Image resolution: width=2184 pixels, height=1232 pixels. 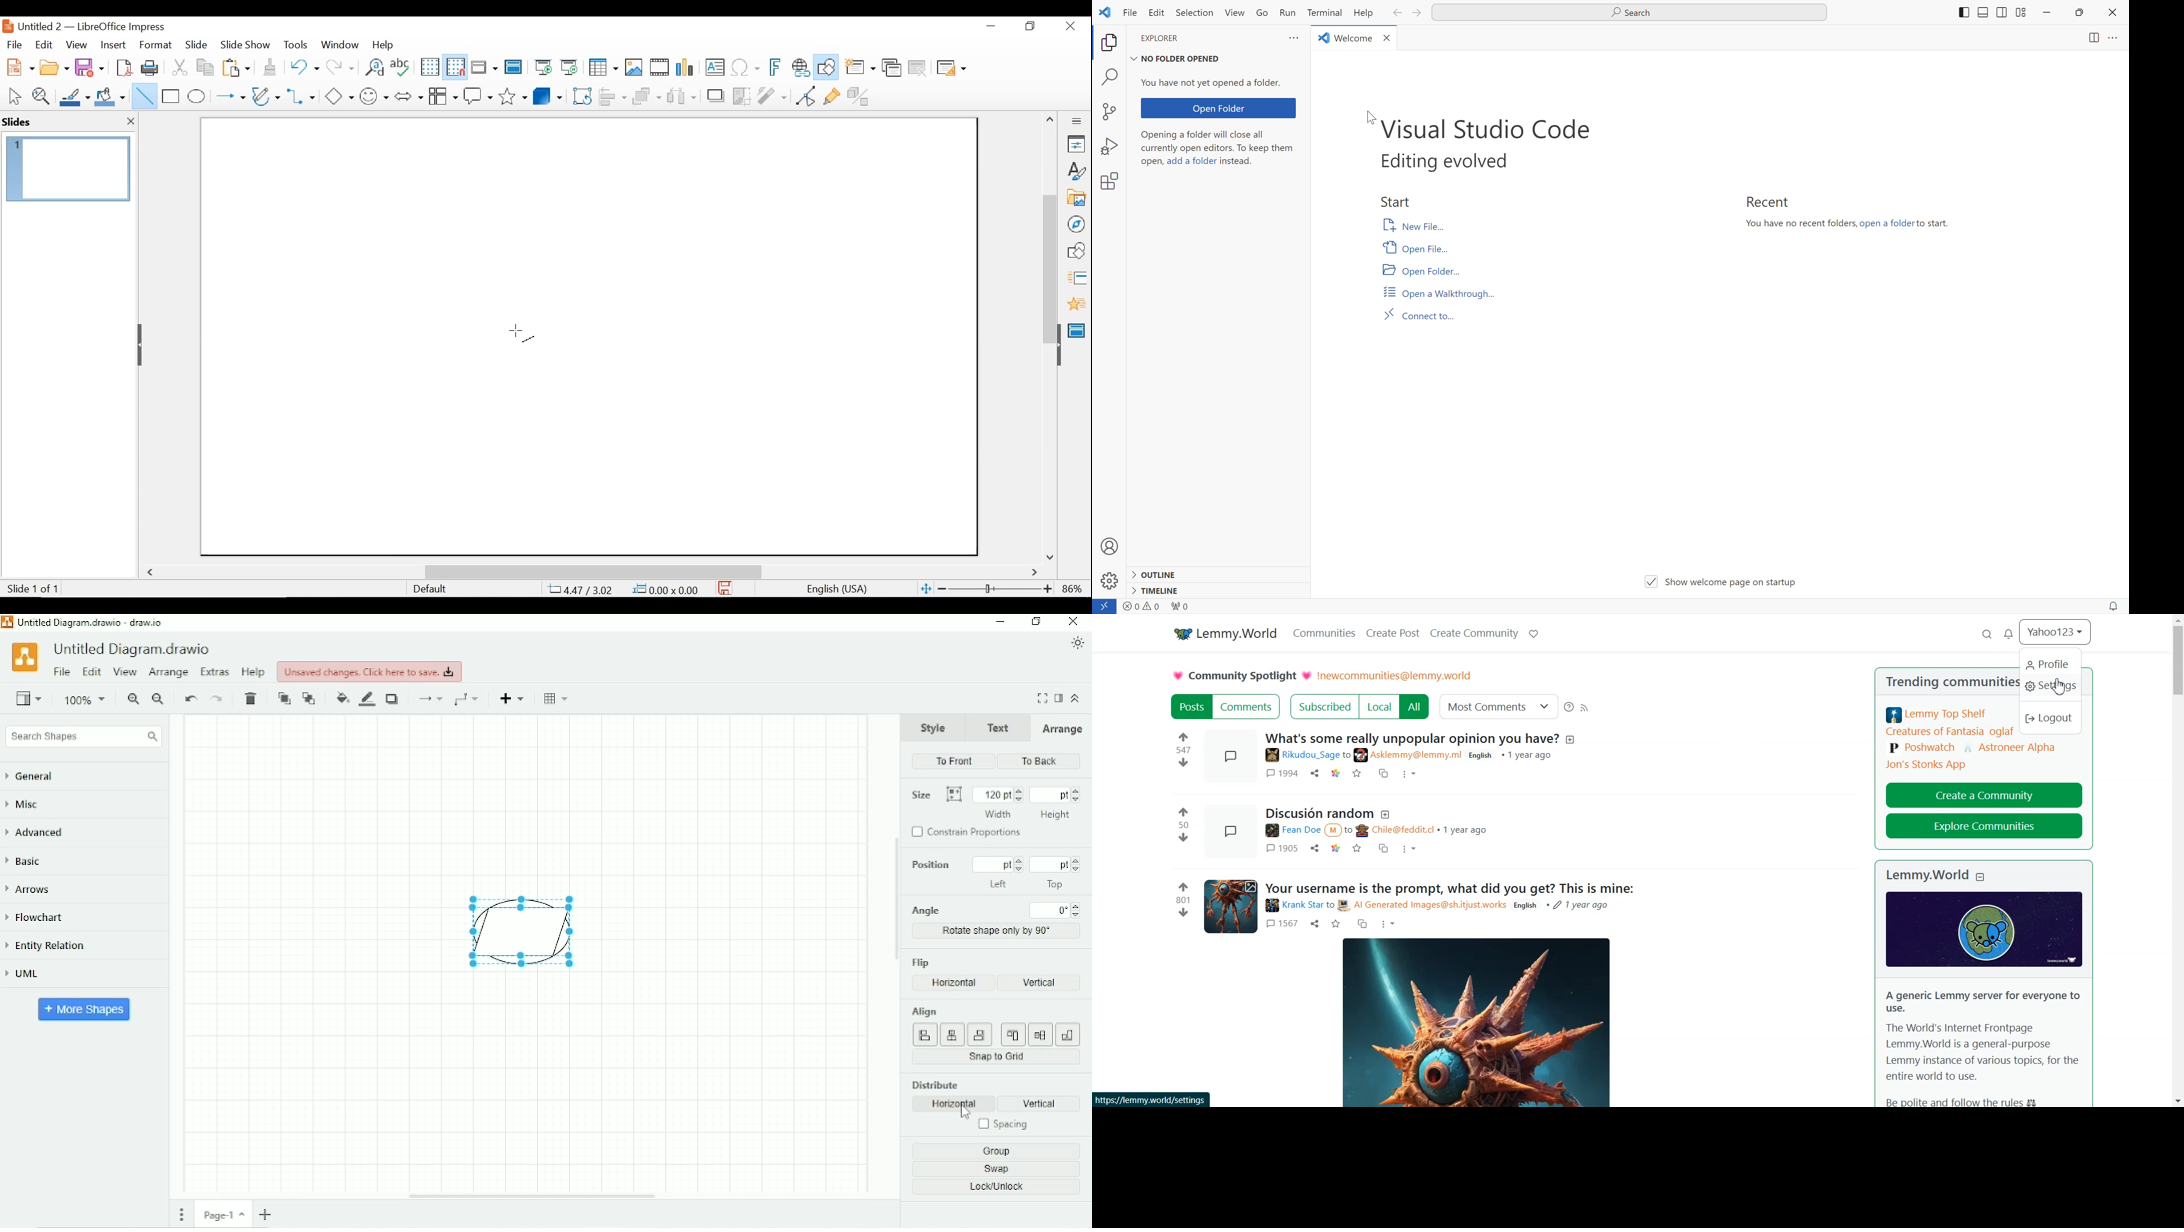 I want to click on jon's stonks app, so click(x=1926, y=765).